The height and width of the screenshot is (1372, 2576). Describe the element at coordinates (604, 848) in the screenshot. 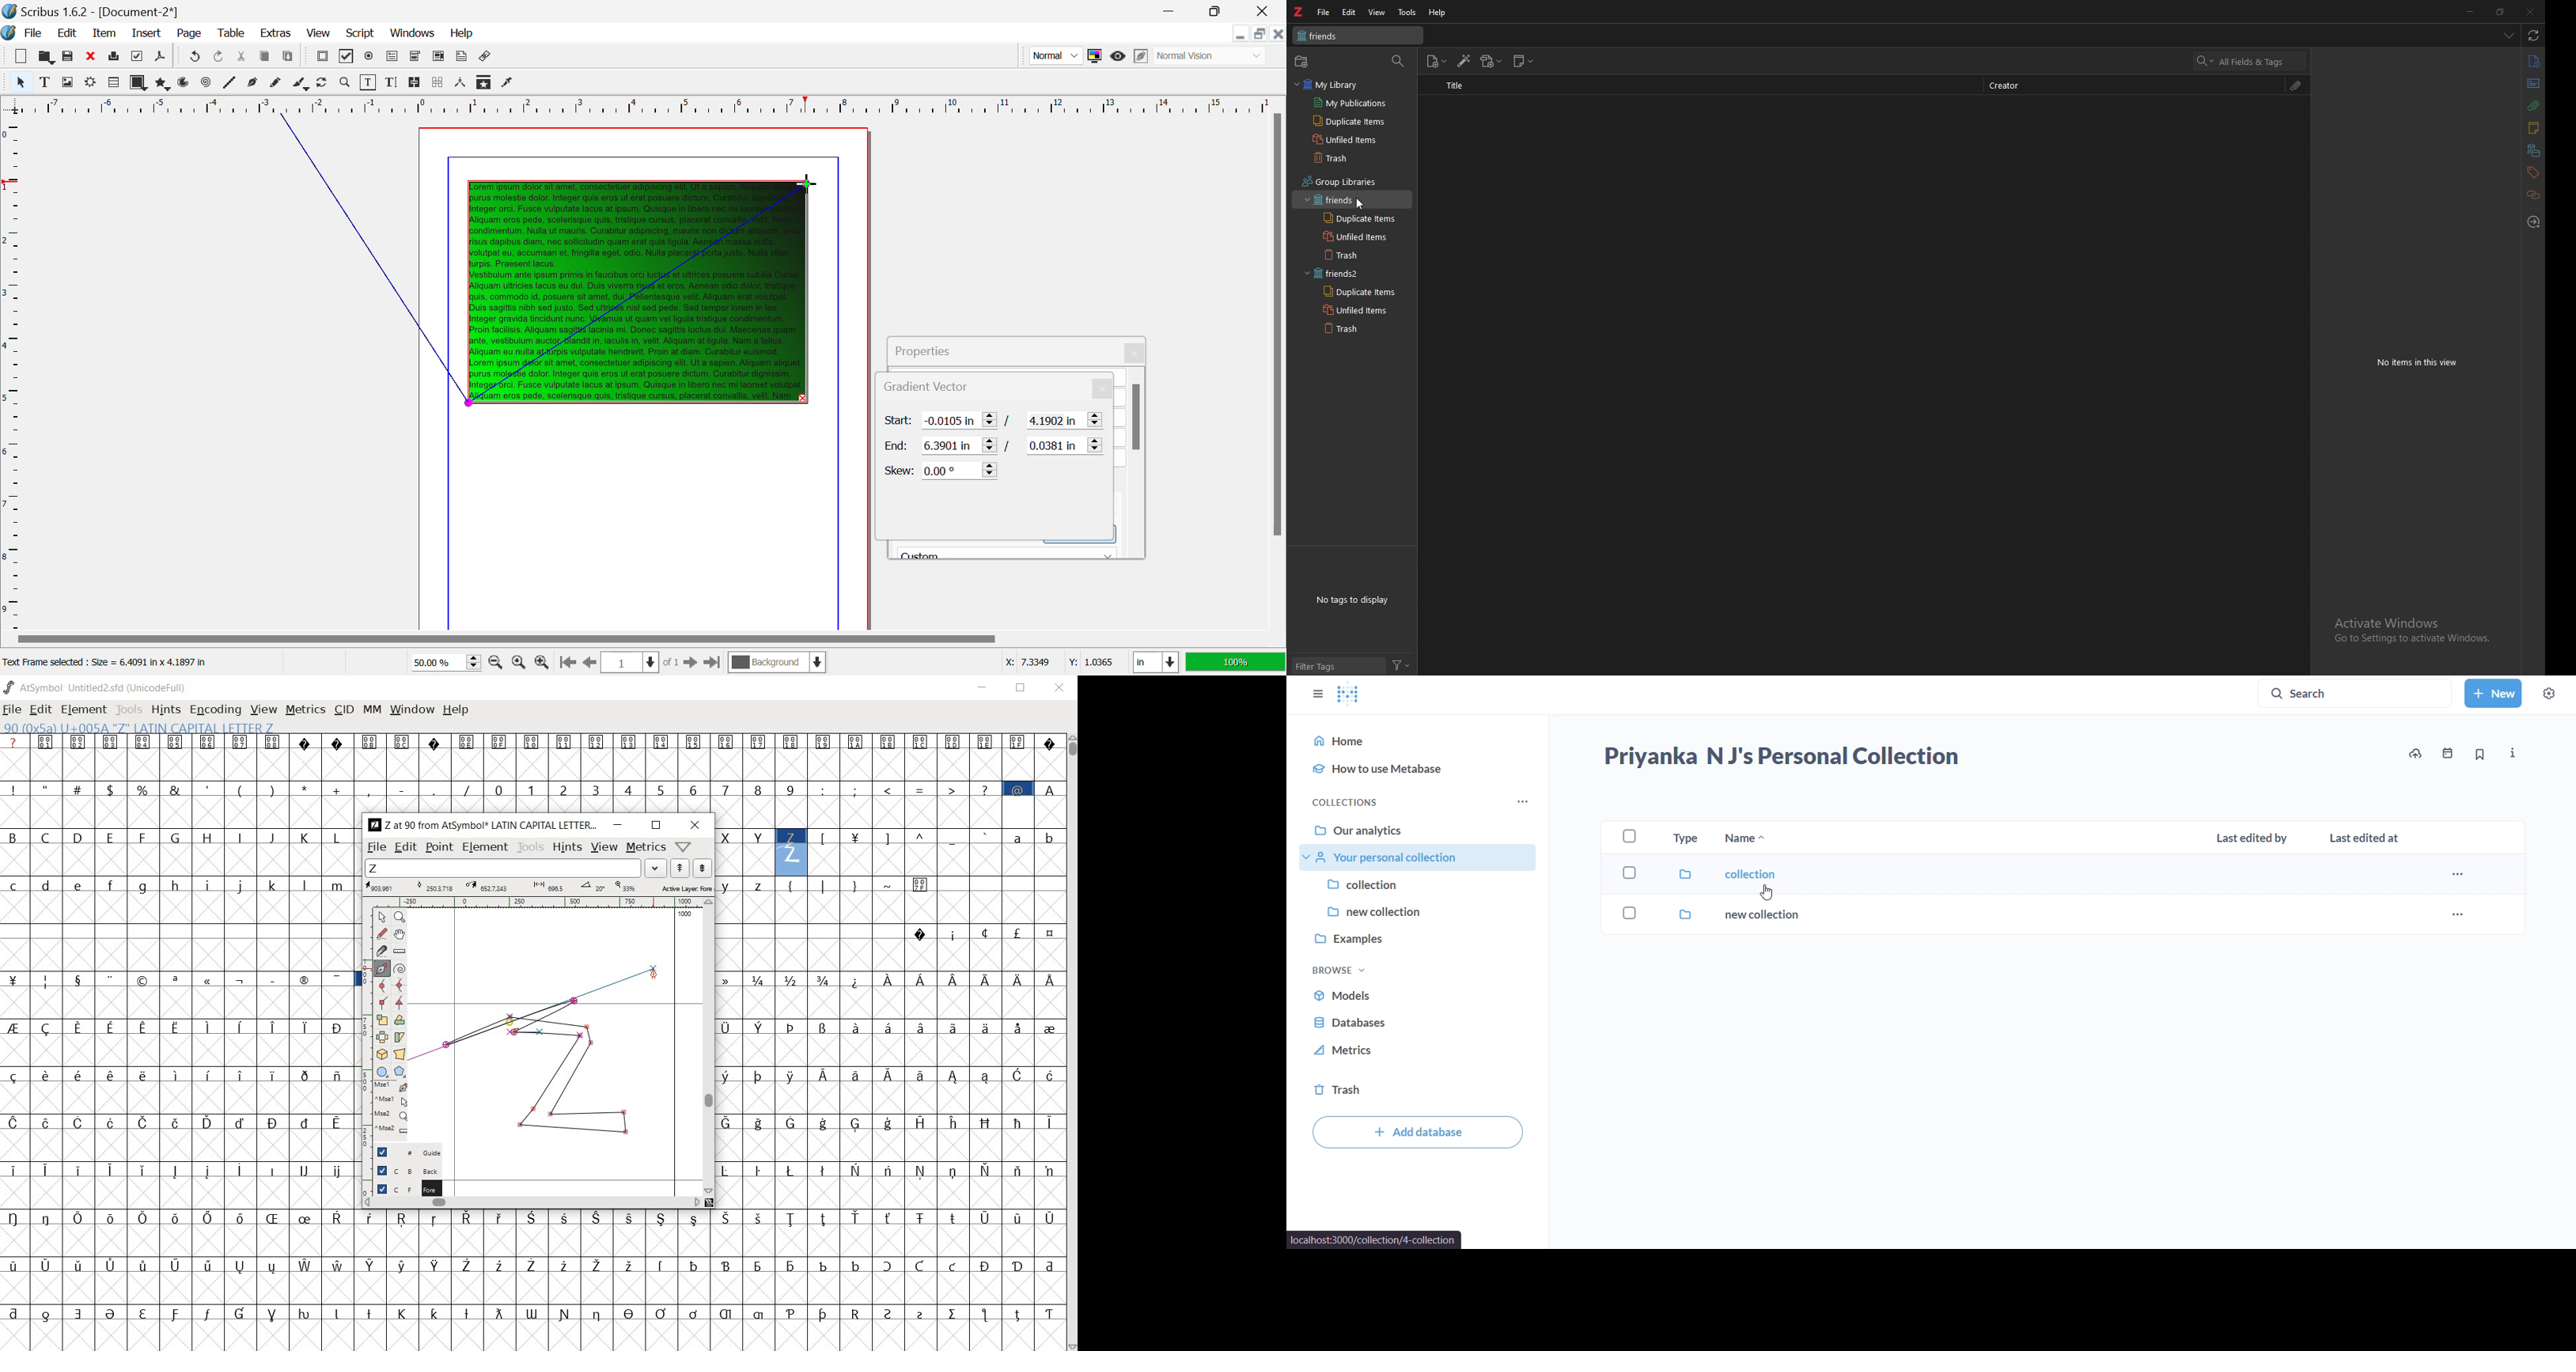

I see `view` at that location.